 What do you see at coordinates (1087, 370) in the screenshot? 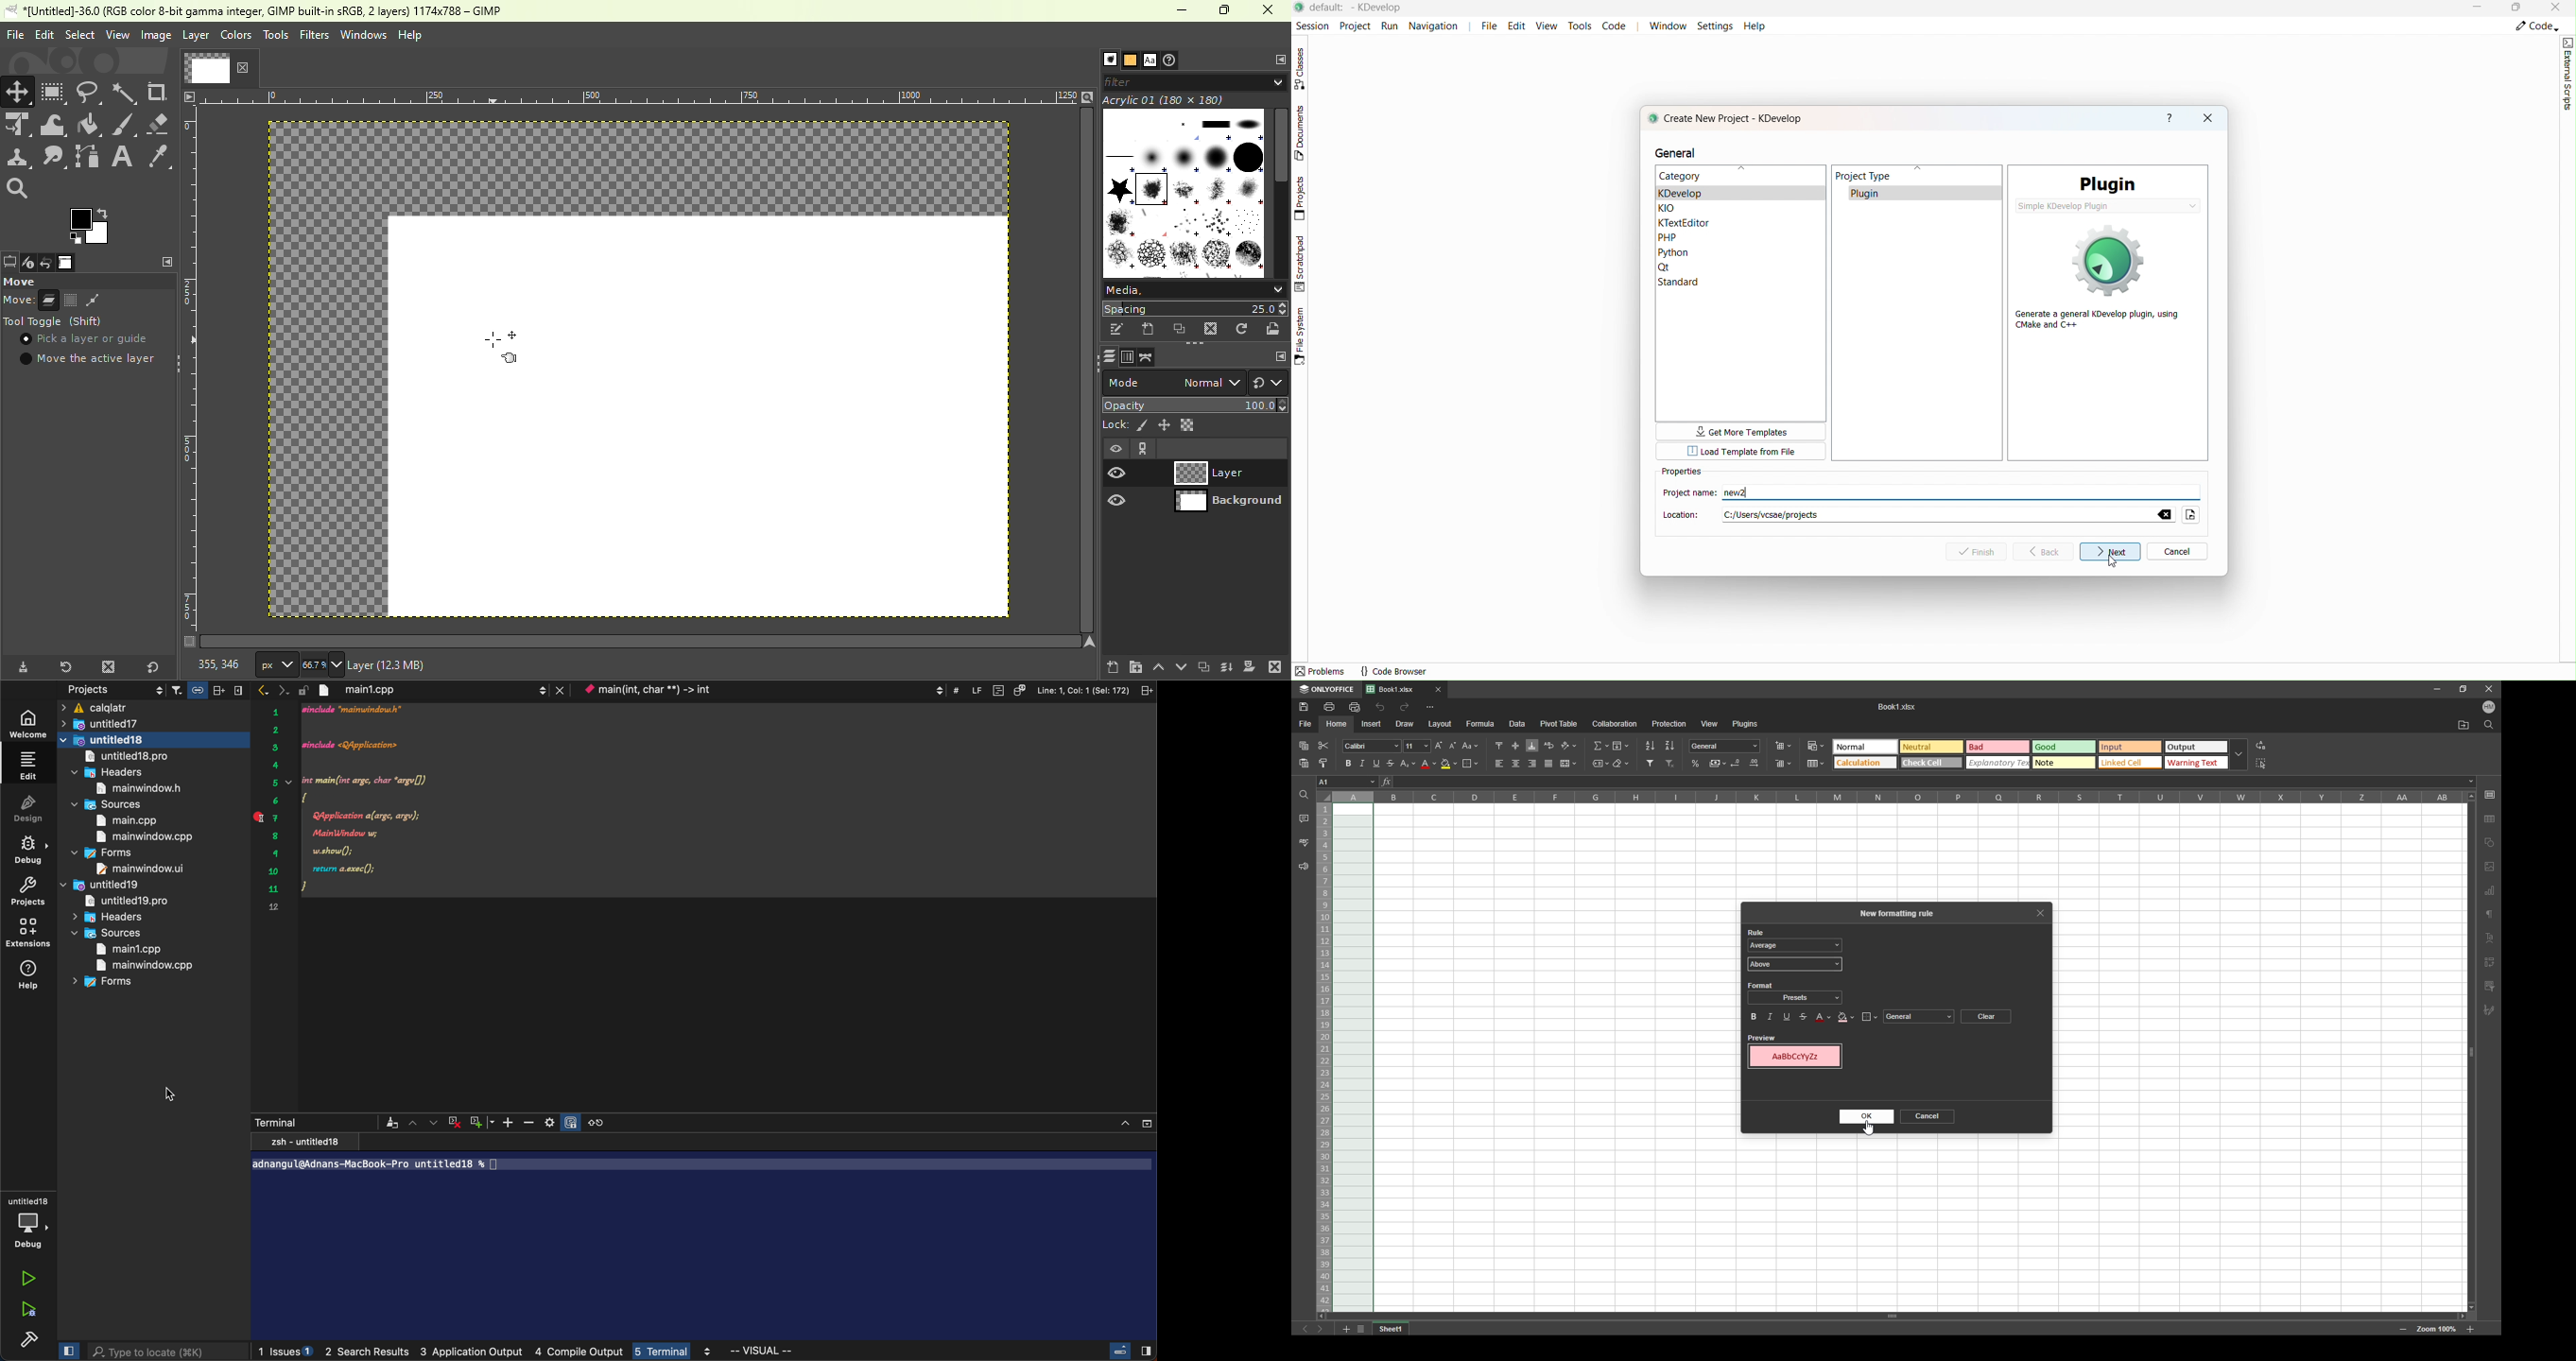
I see `Horizontal scrollbar` at bounding box center [1087, 370].